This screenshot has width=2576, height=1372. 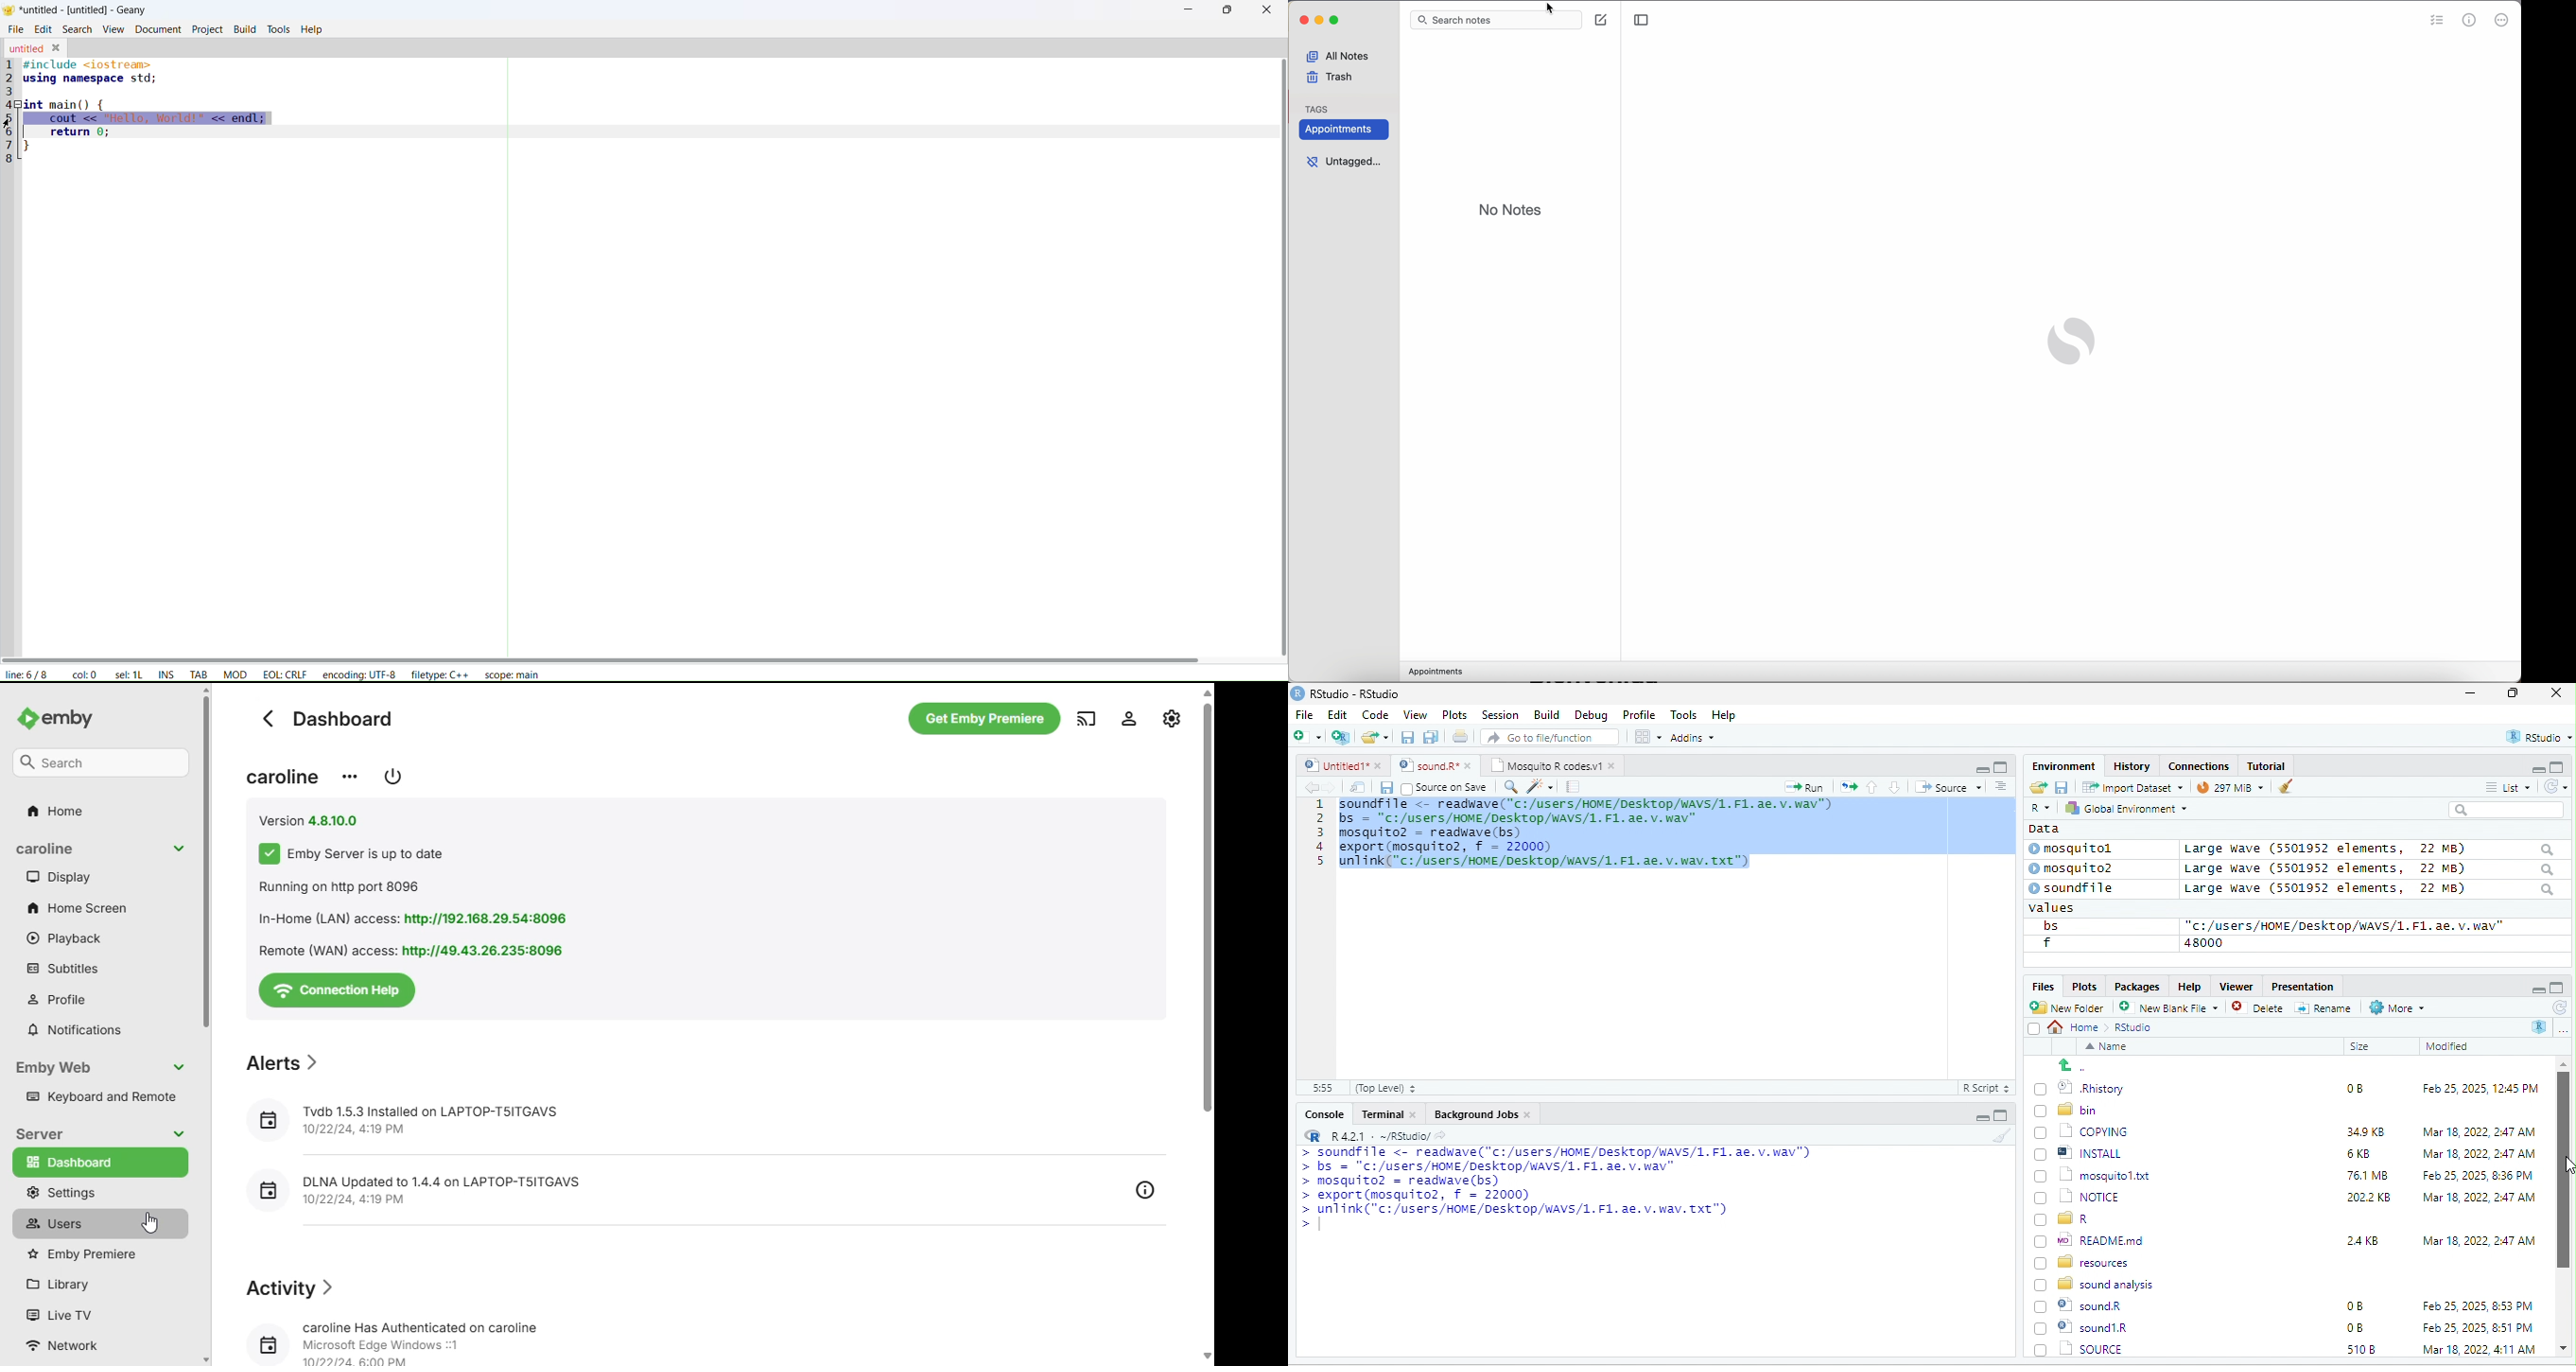 I want to click on BD resources, so click(x=2085, y=1260).